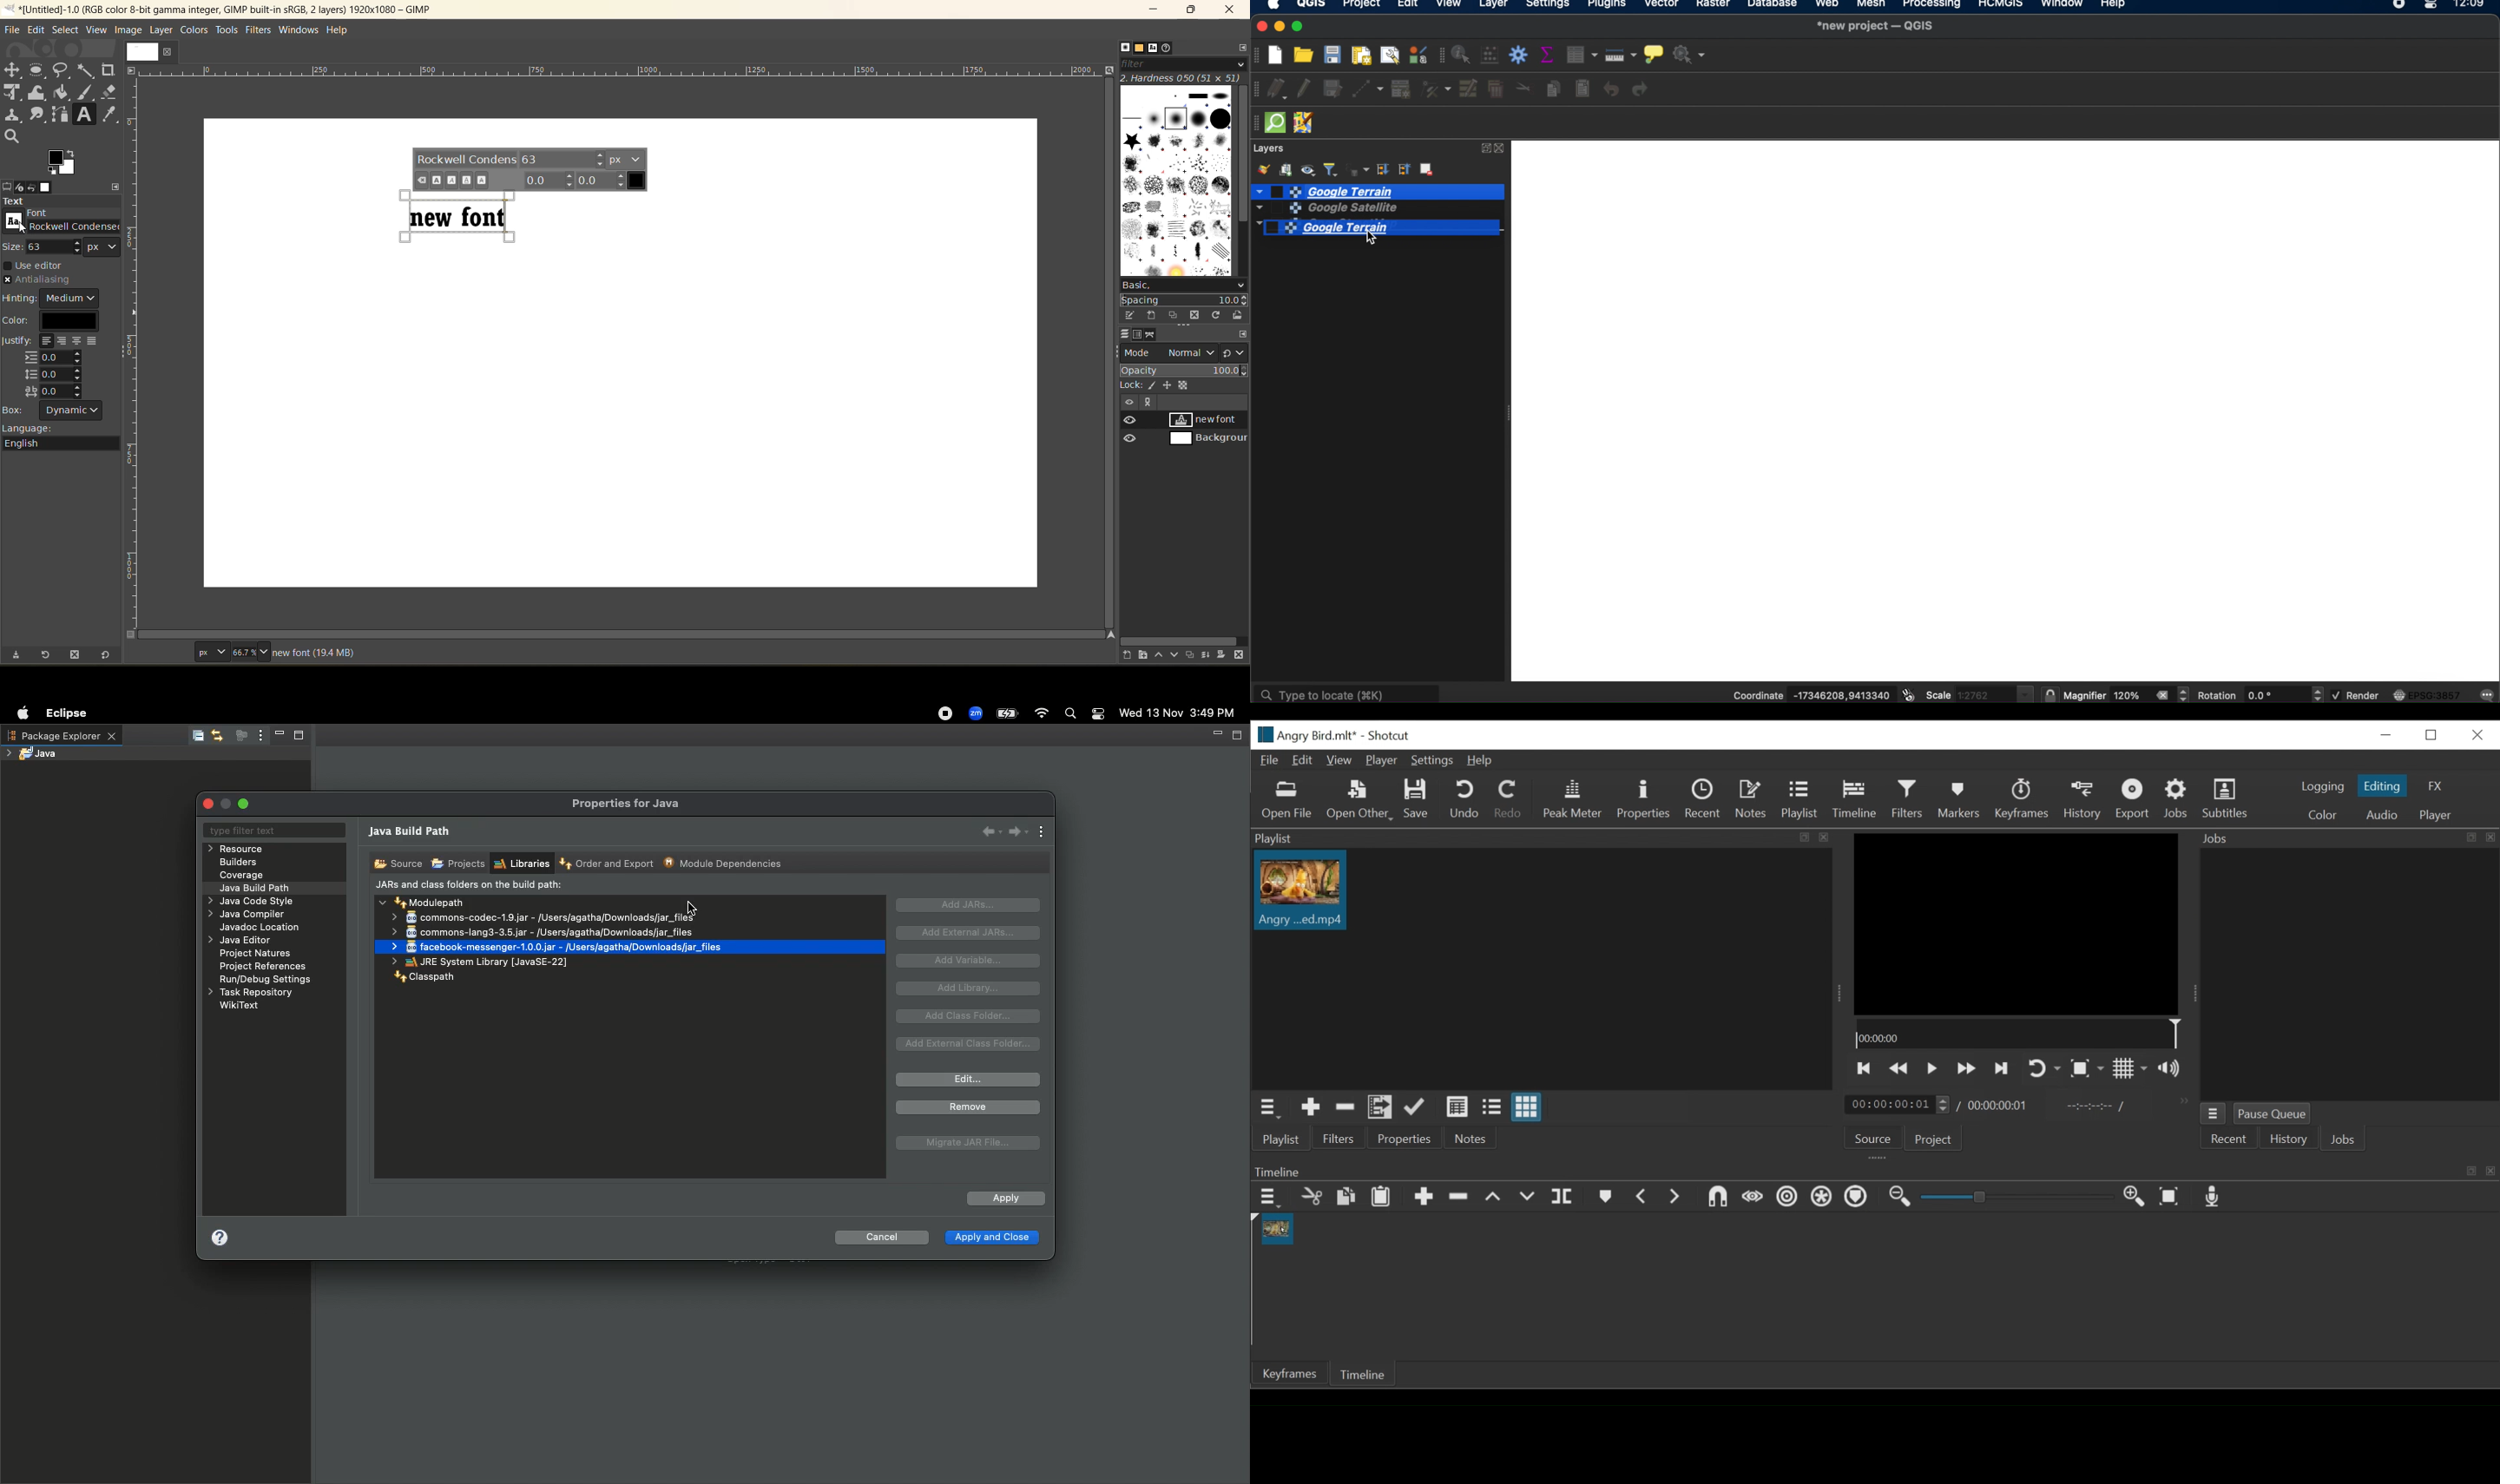 This screenshot has width=2520, height=1484. What do you see at coordinates (1304, 90) in the screenshot?
I see `toggle editing` at bounding box center [1304, 90].